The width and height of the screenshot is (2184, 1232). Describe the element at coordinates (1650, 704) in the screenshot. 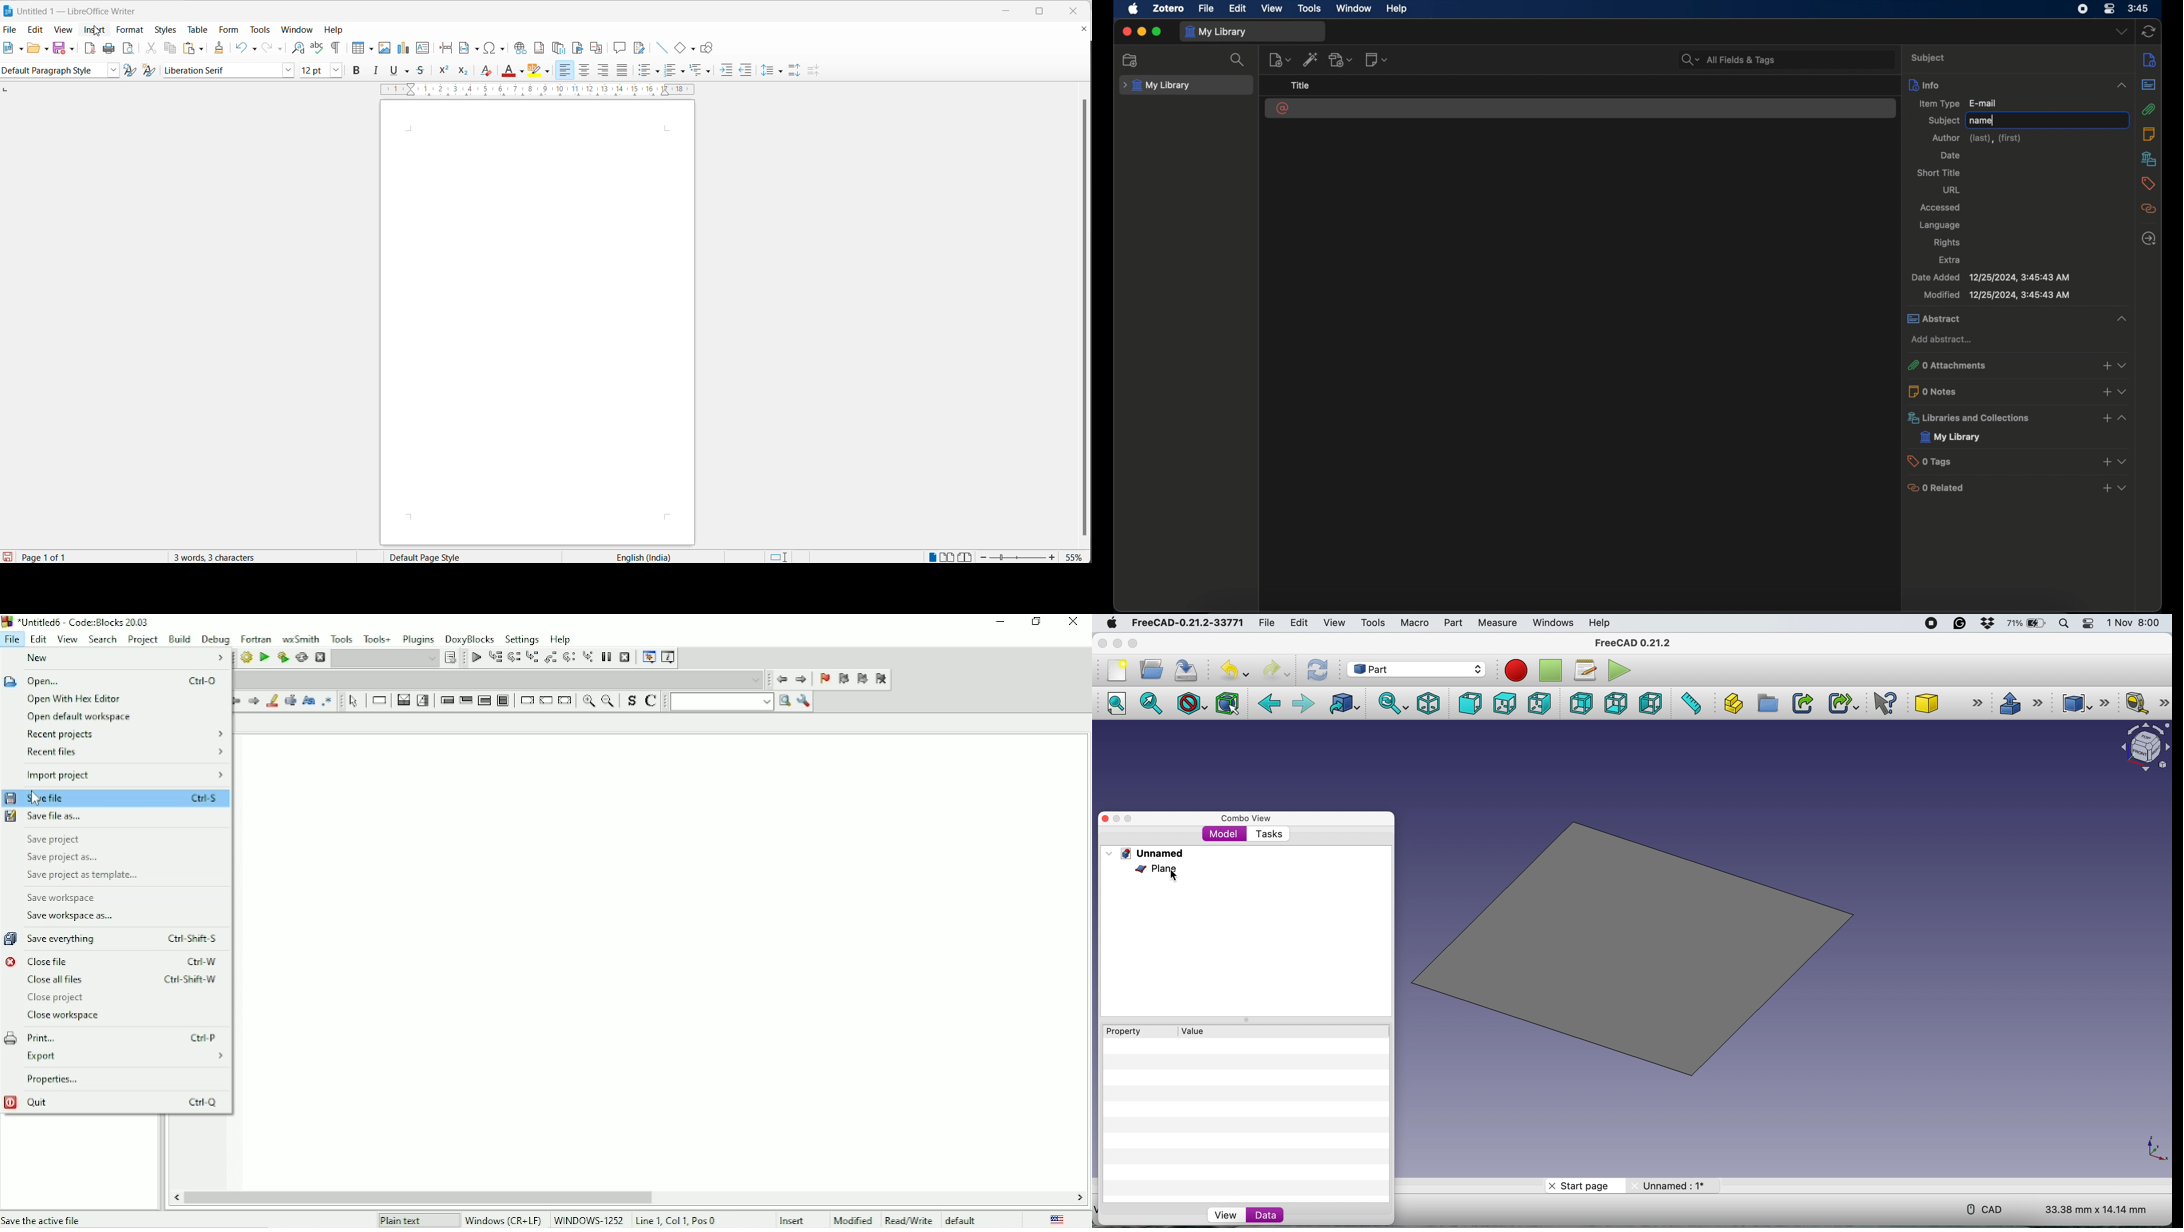

I see `left` at that location.